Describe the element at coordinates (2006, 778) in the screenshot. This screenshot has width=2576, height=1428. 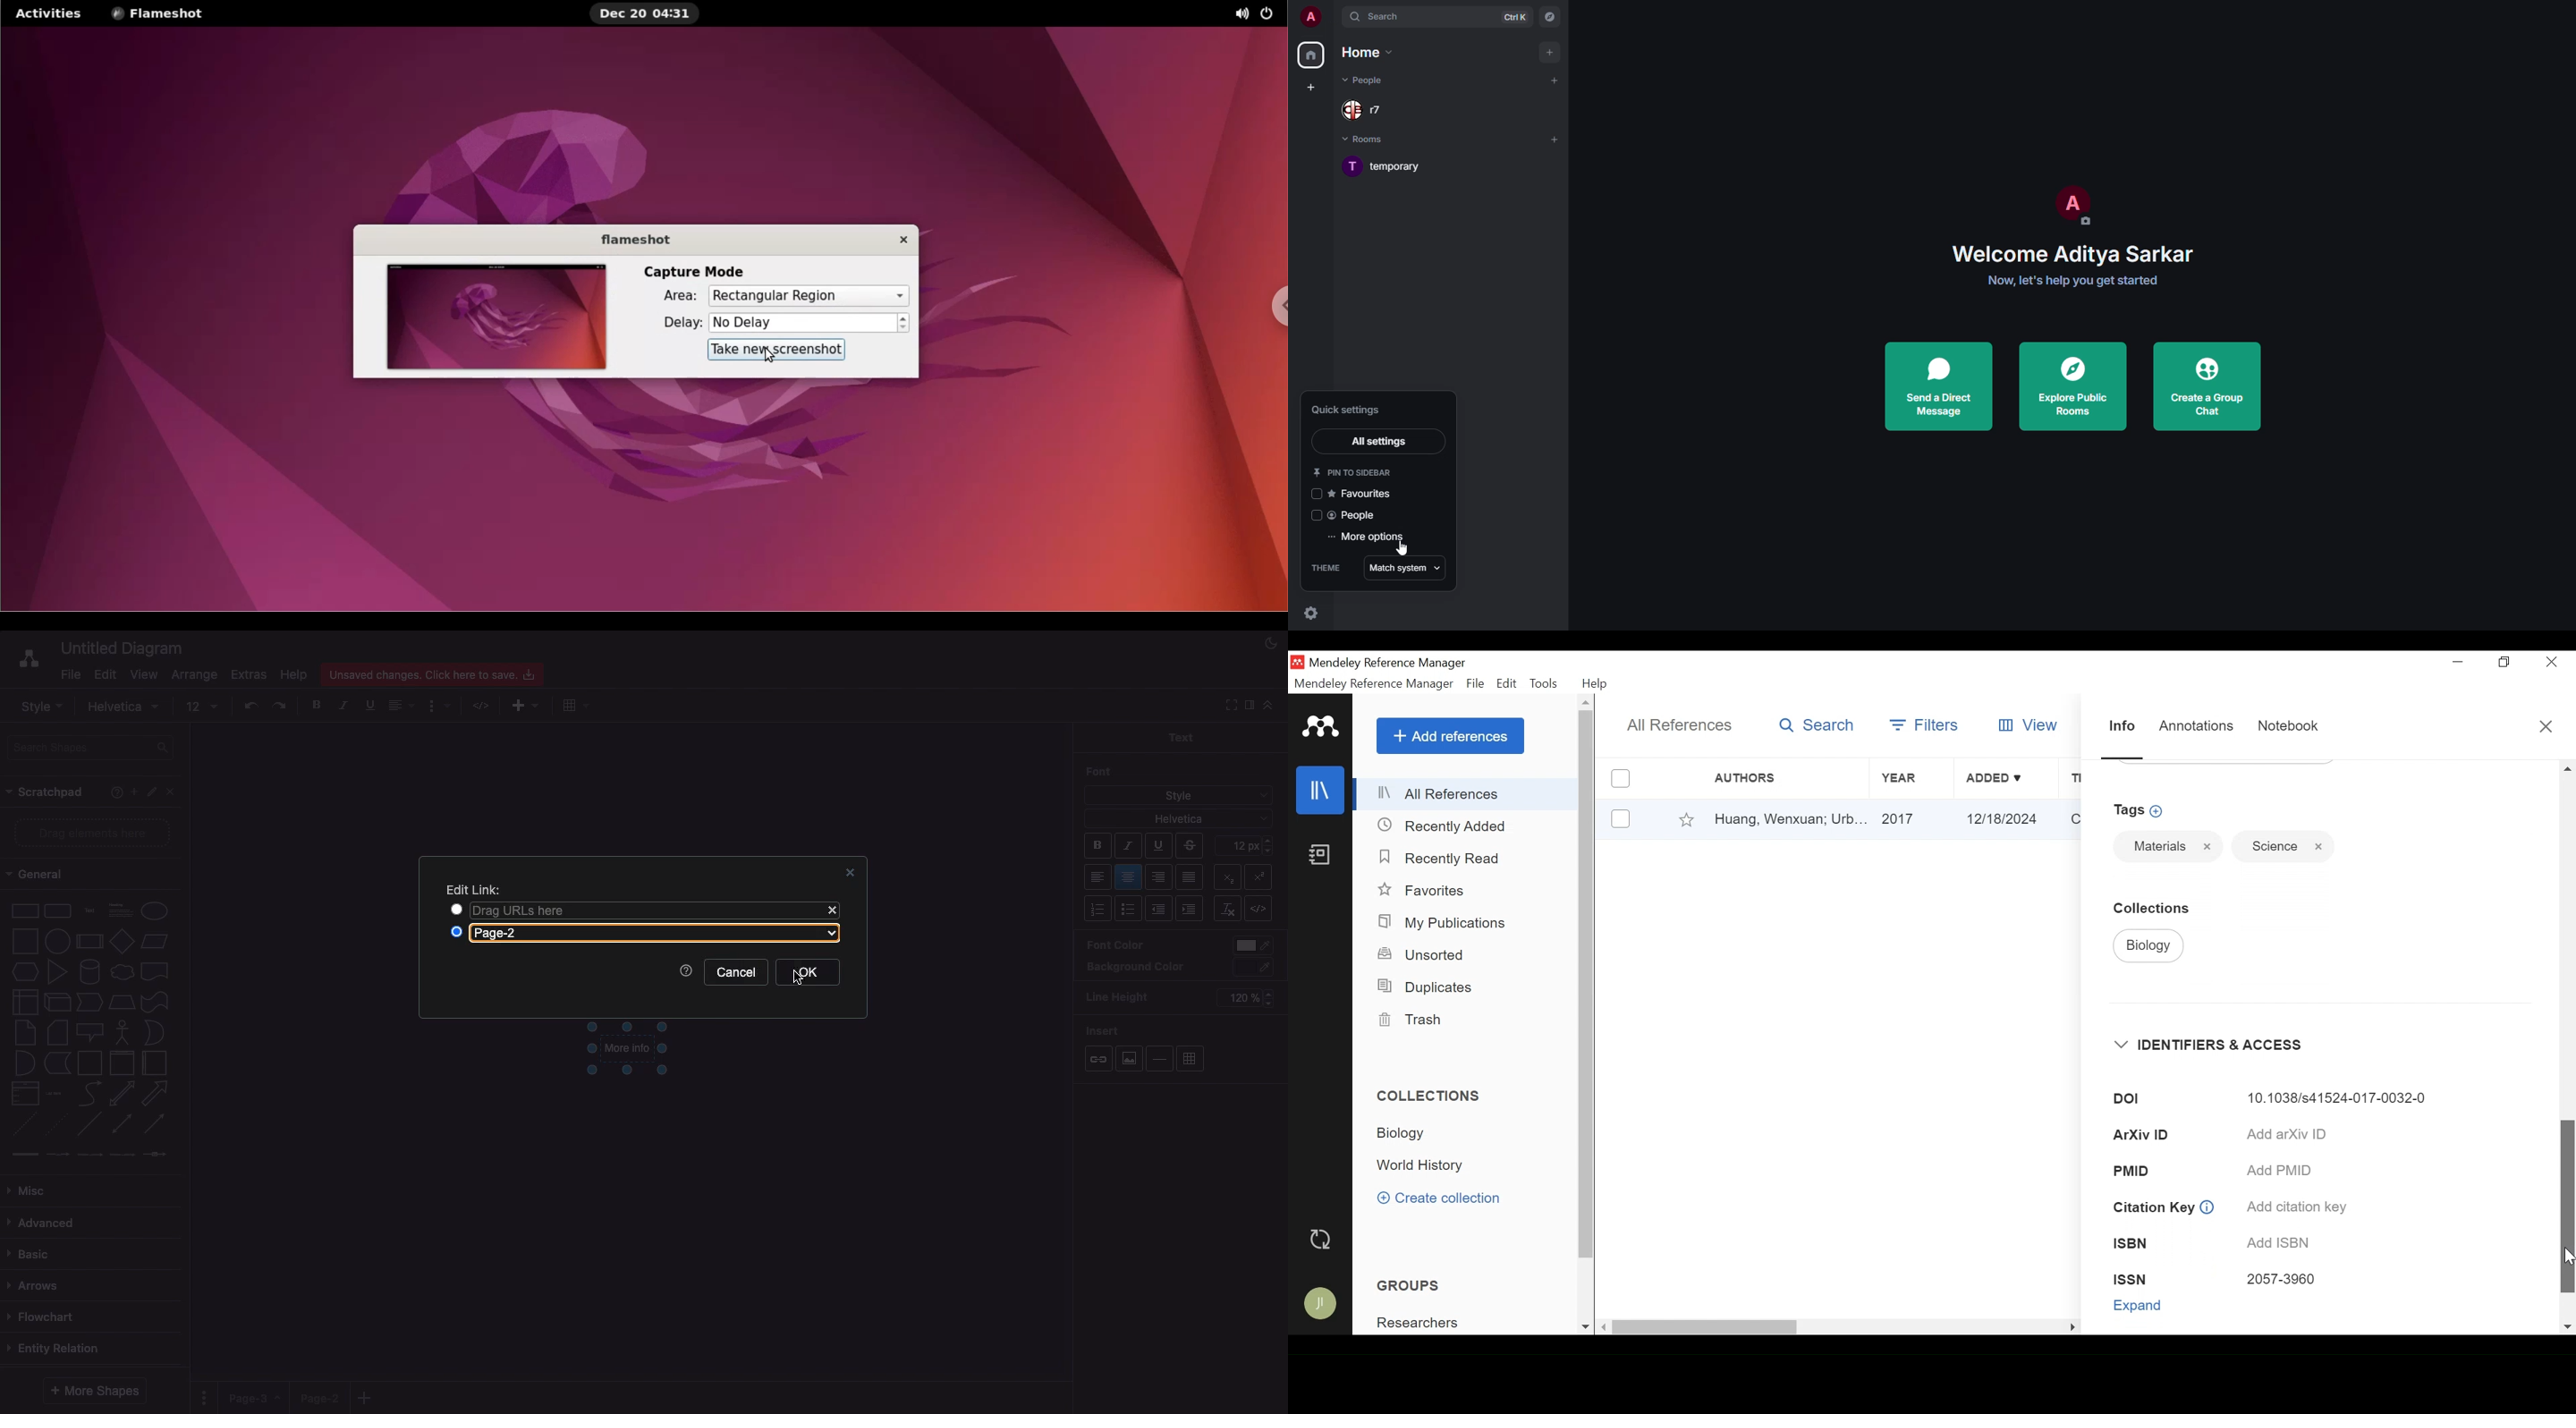
I see `Added` at that location.